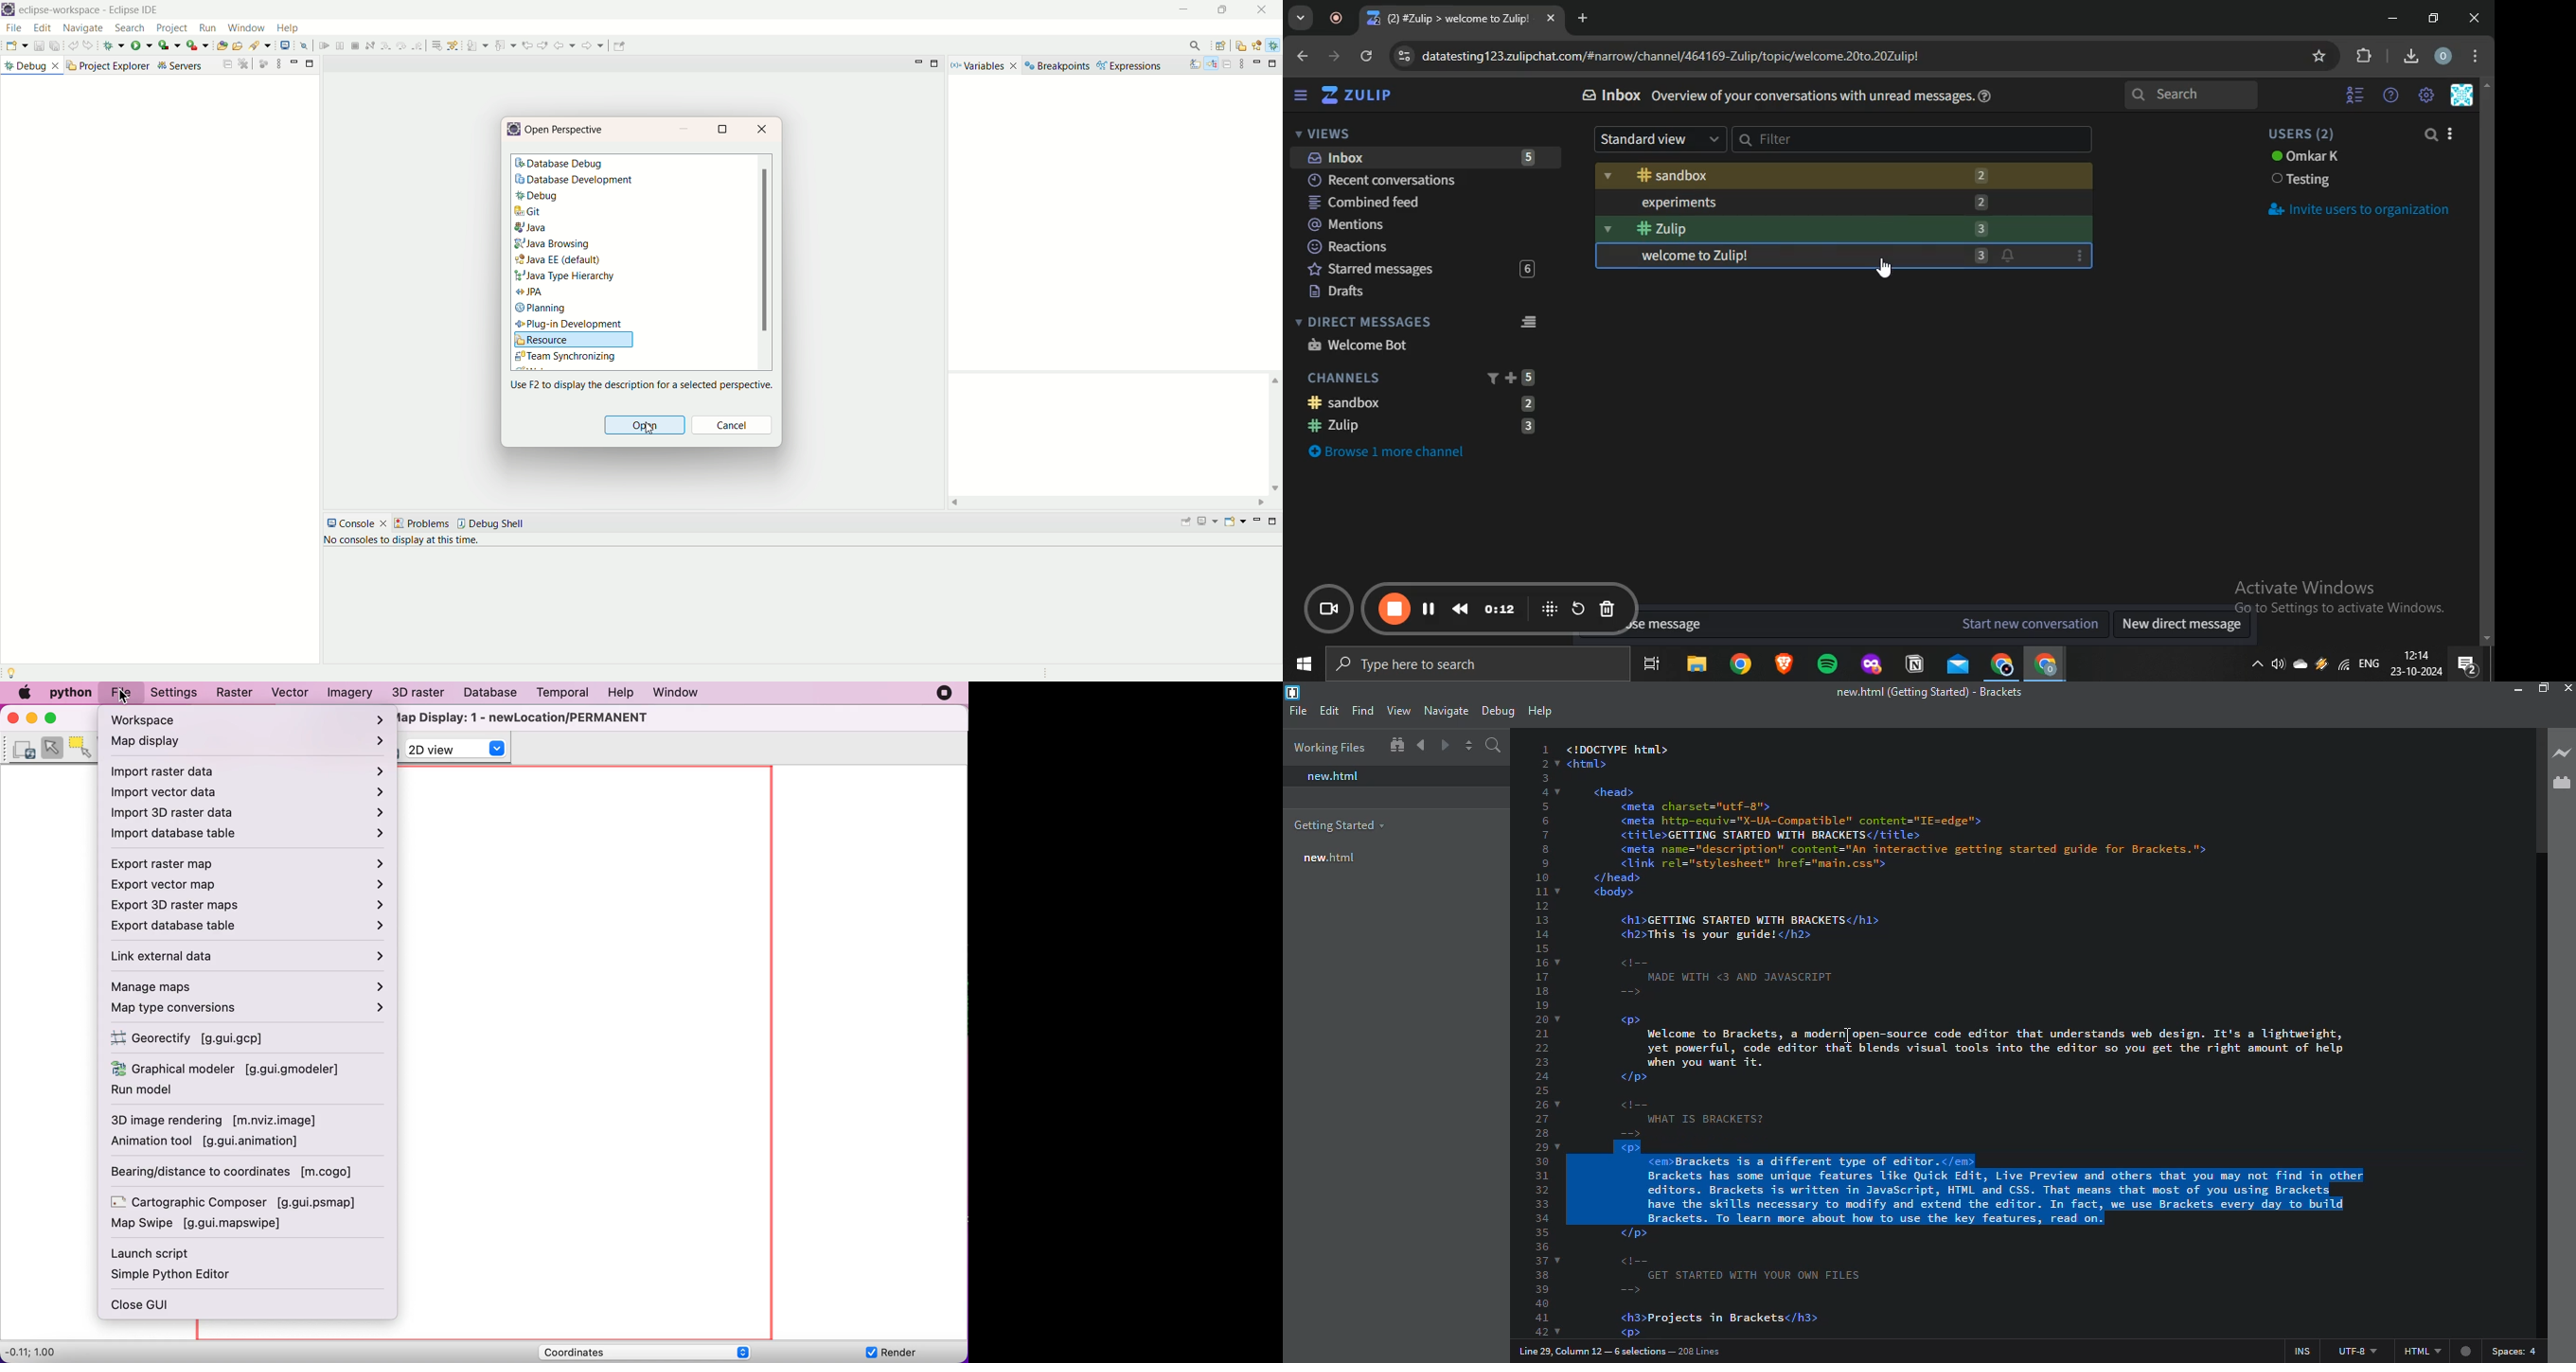 Image resolution: width=2576 pixels, height=1372 pixels. I want to click on find, so click(1362, 708).